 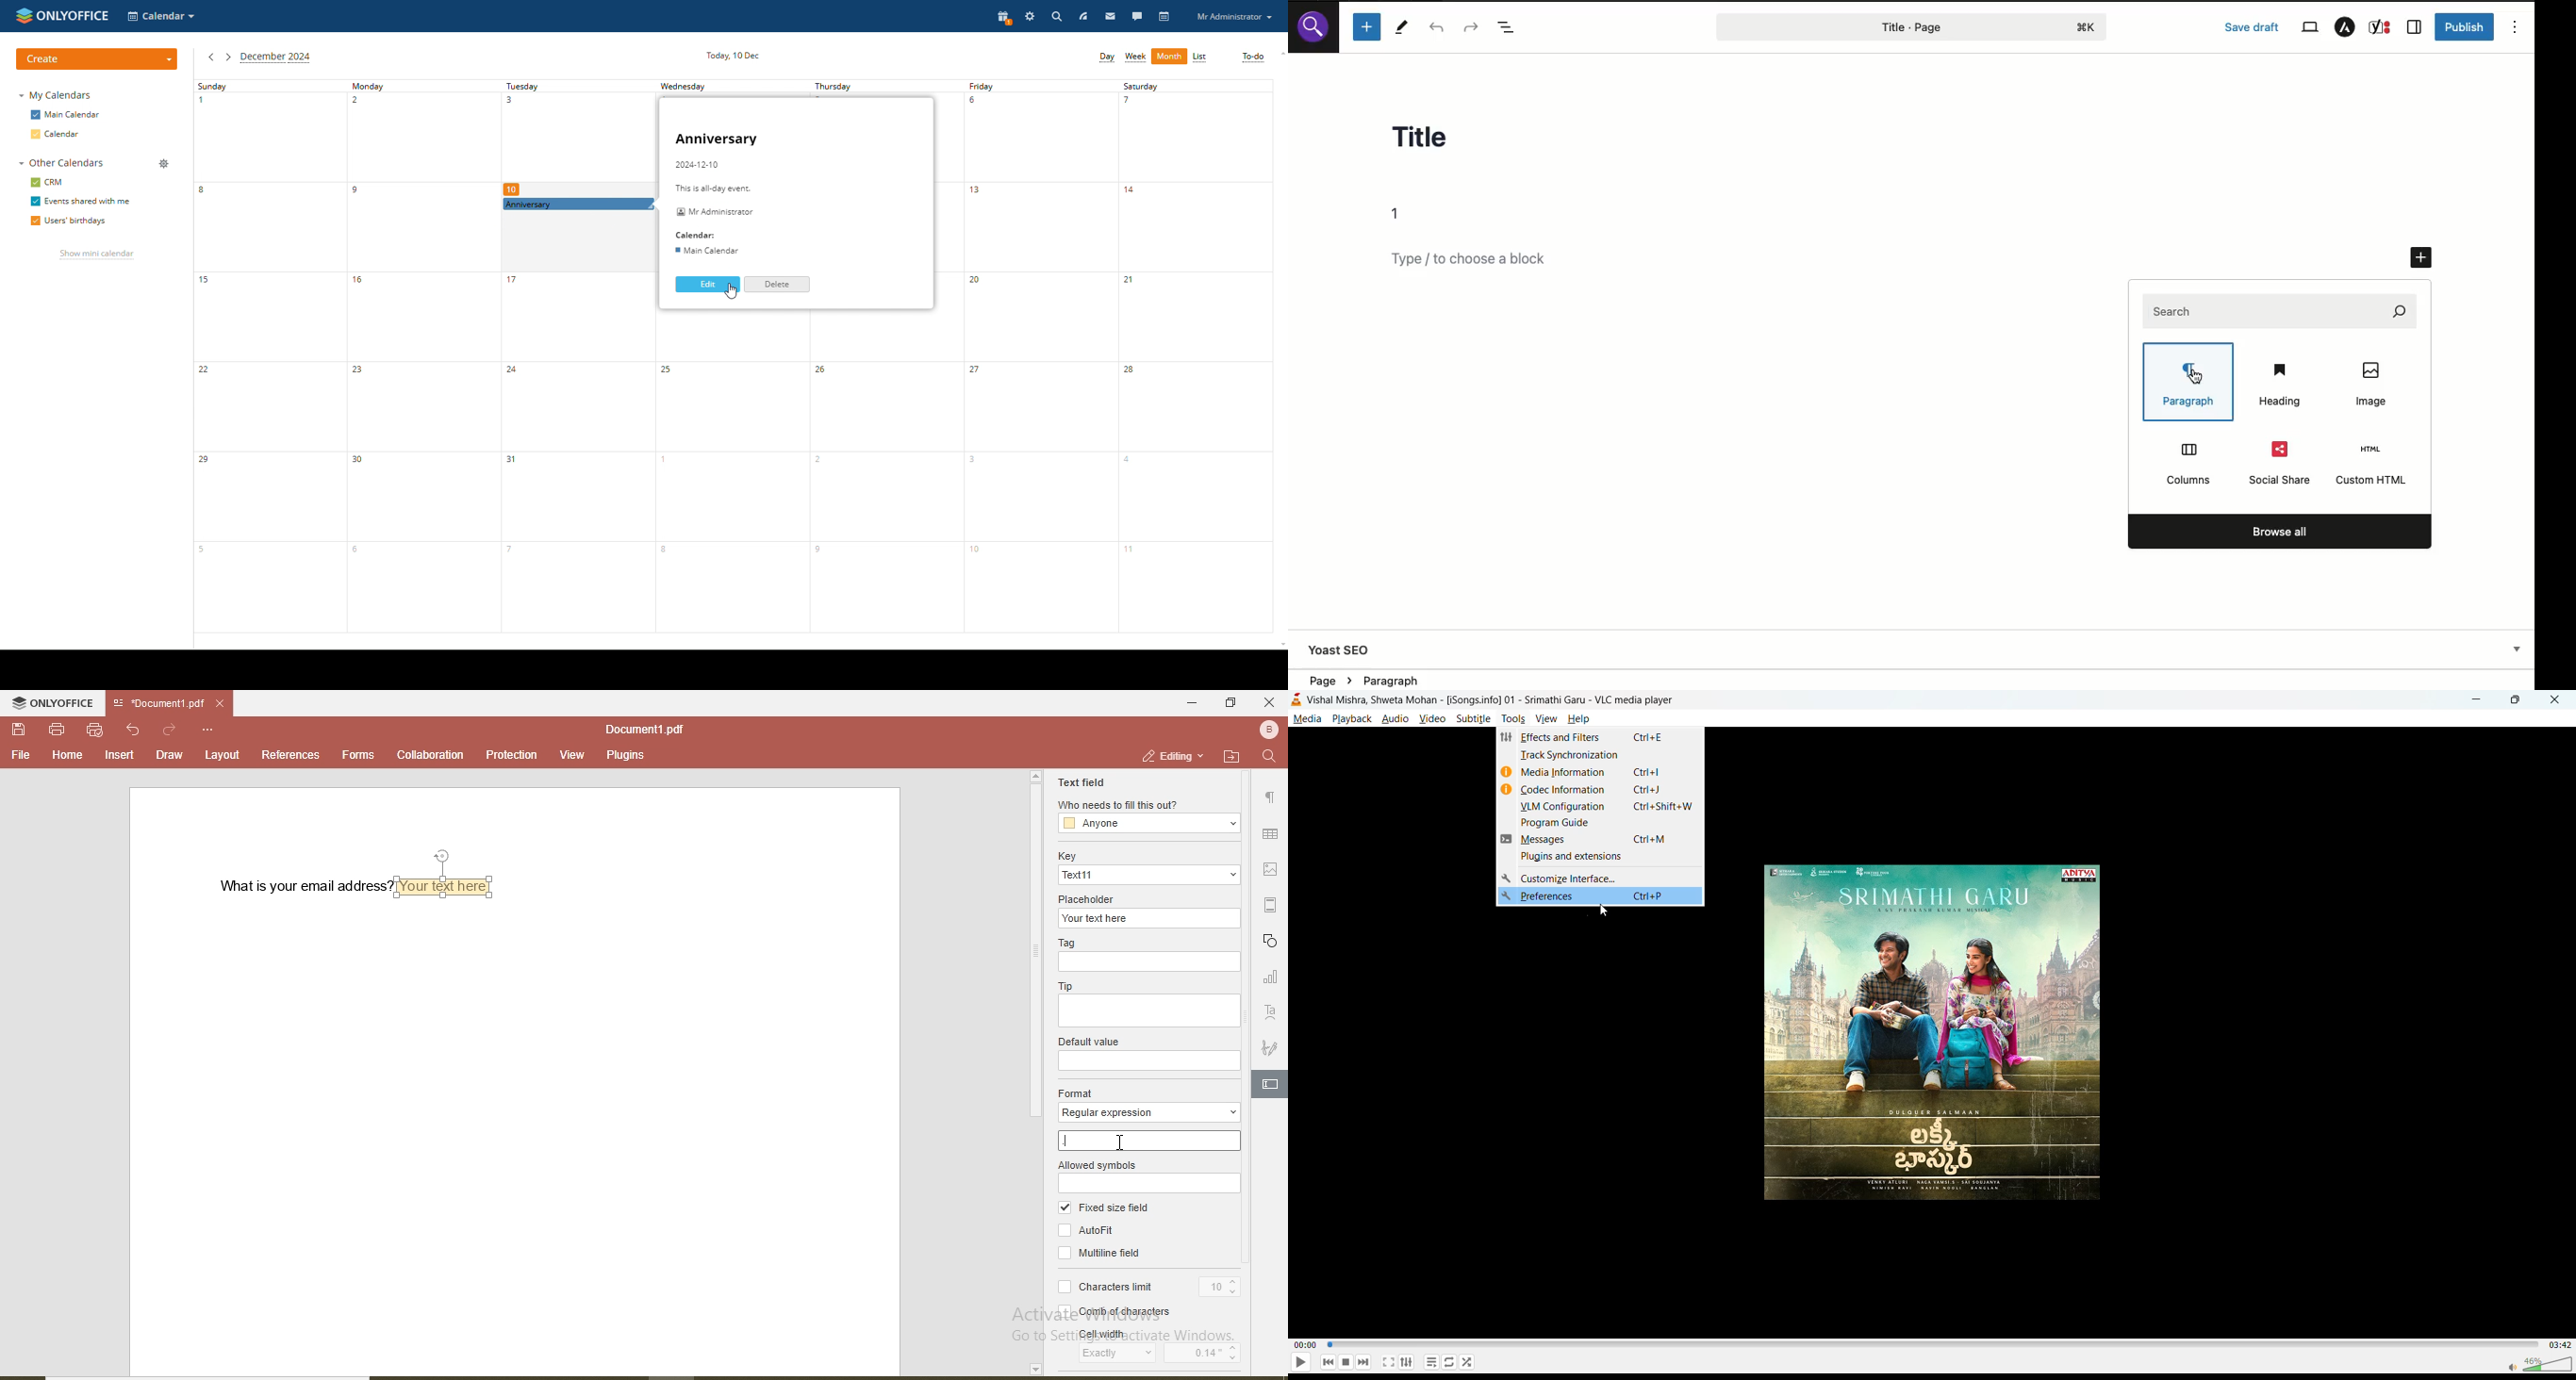 I want to click on Drop-down , so click(x=2518, y=649).